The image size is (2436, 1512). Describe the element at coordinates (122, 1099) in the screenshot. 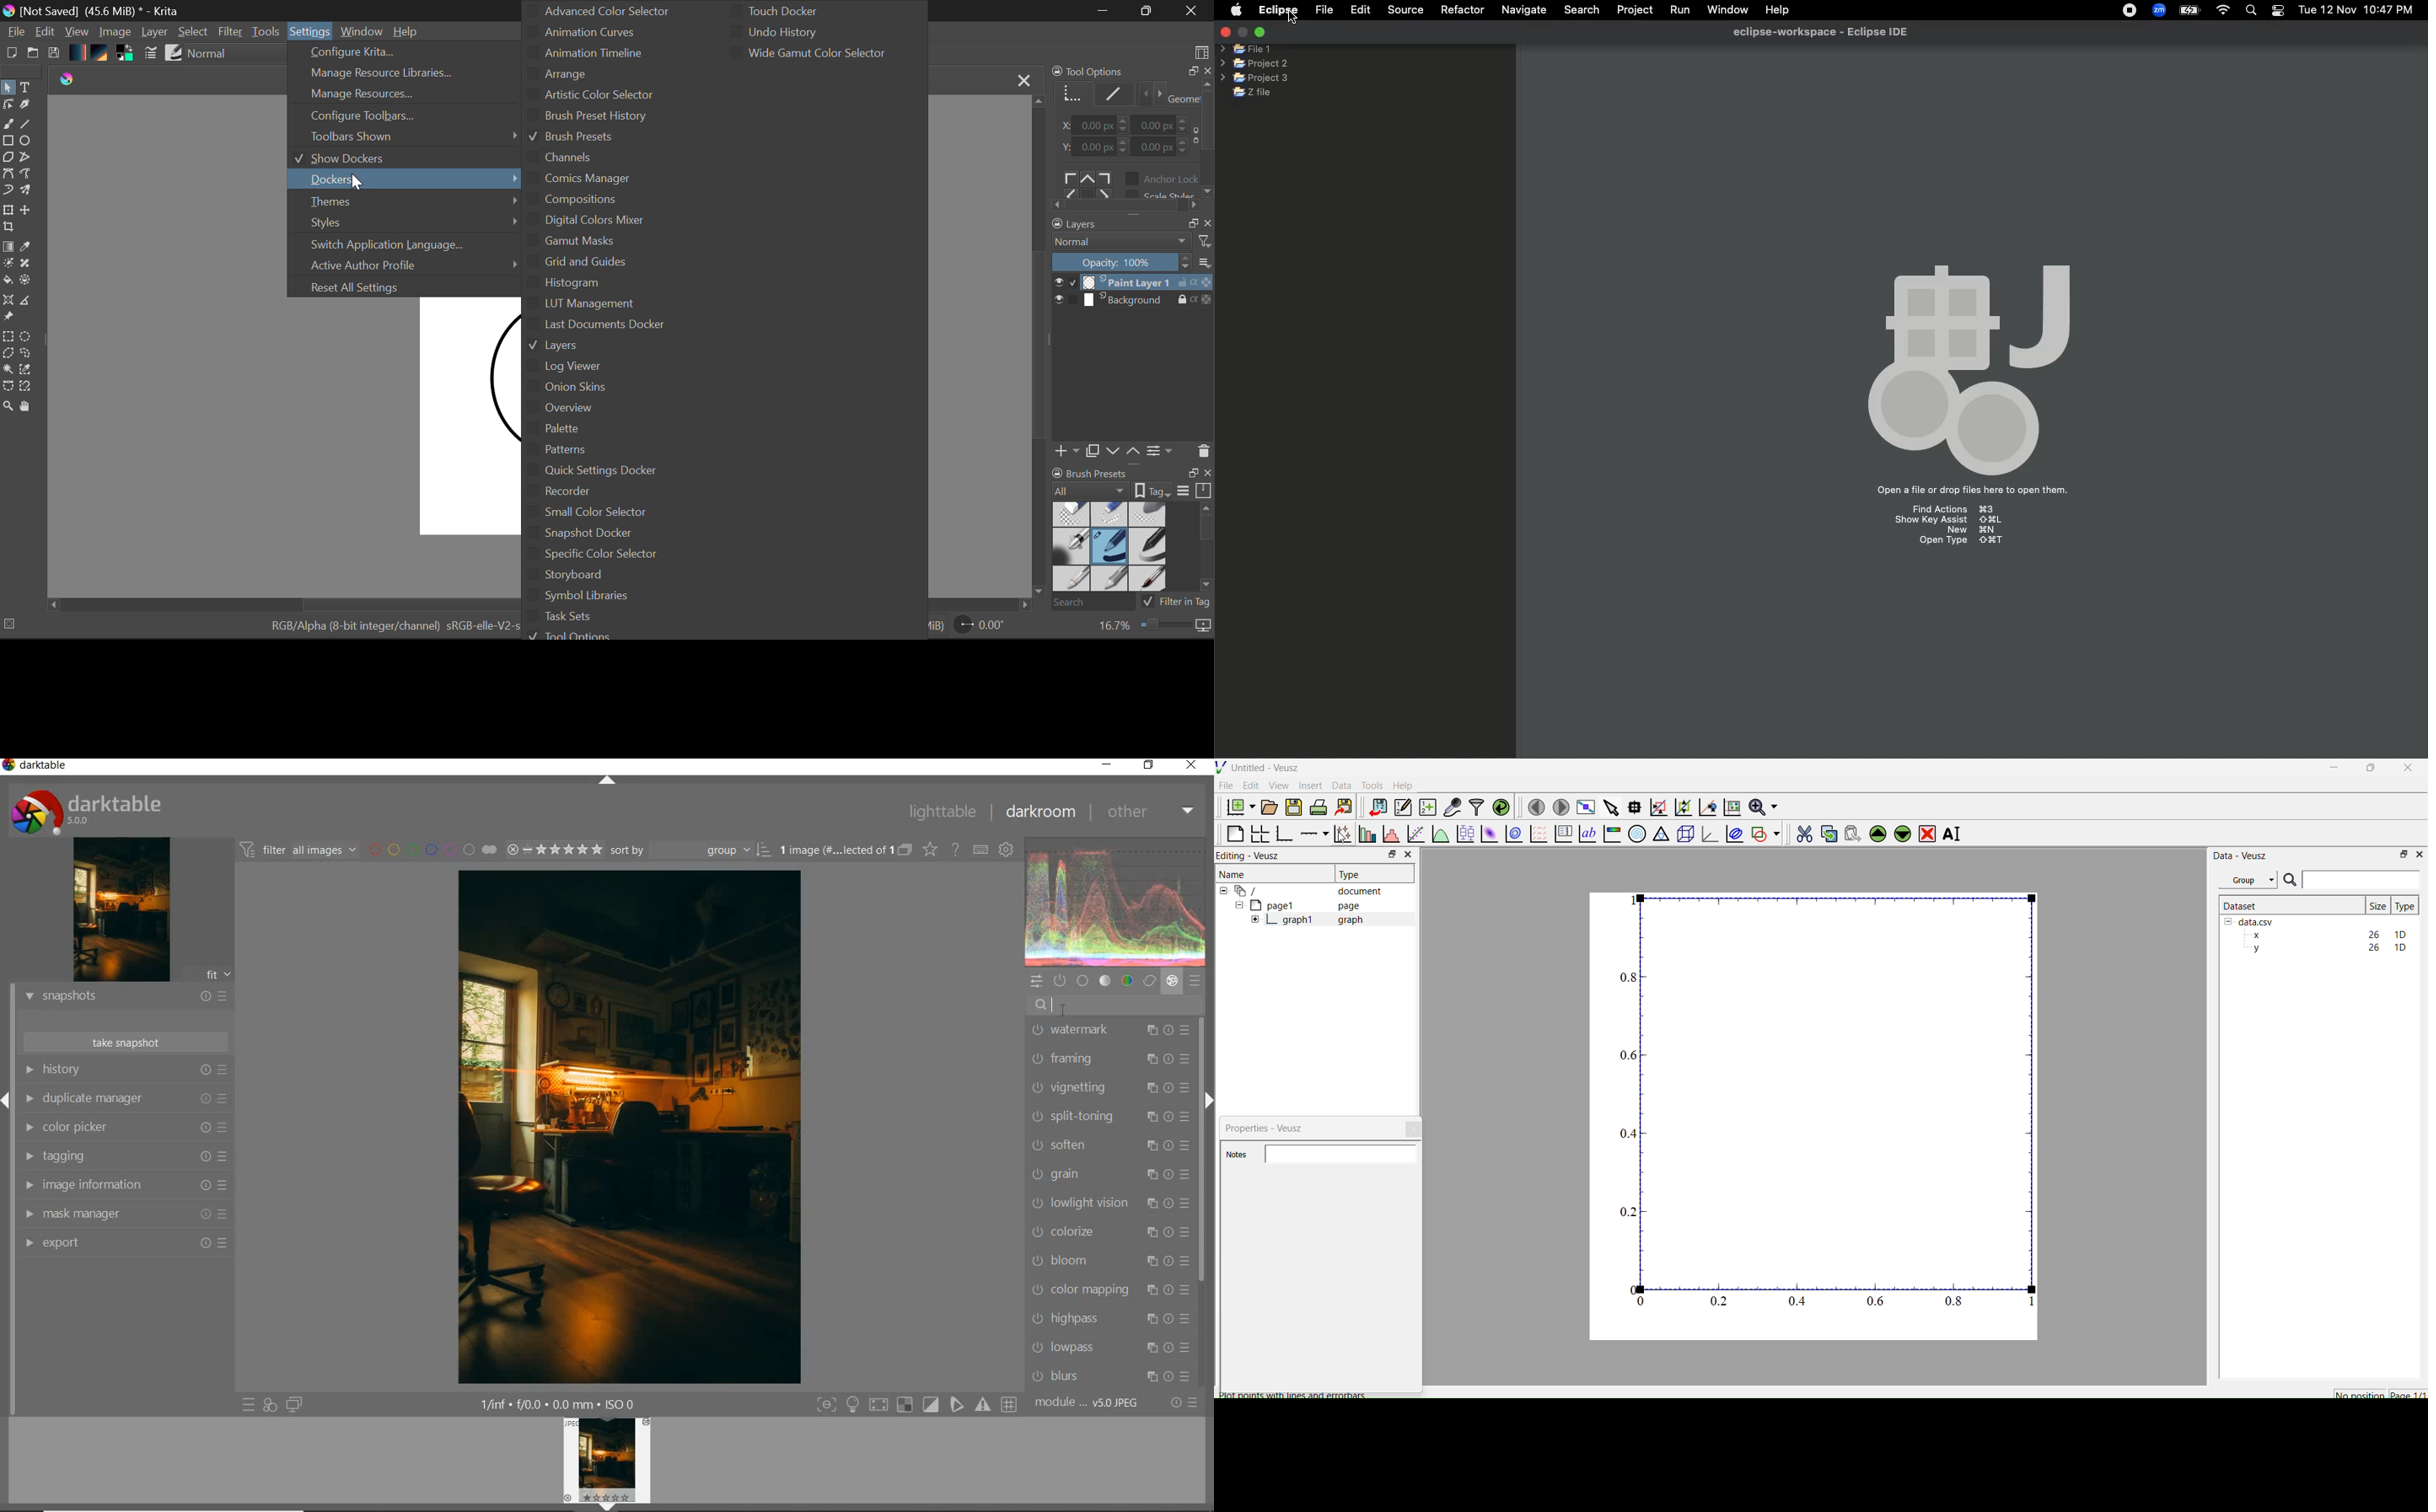

I see `duplicate manager` at that location.